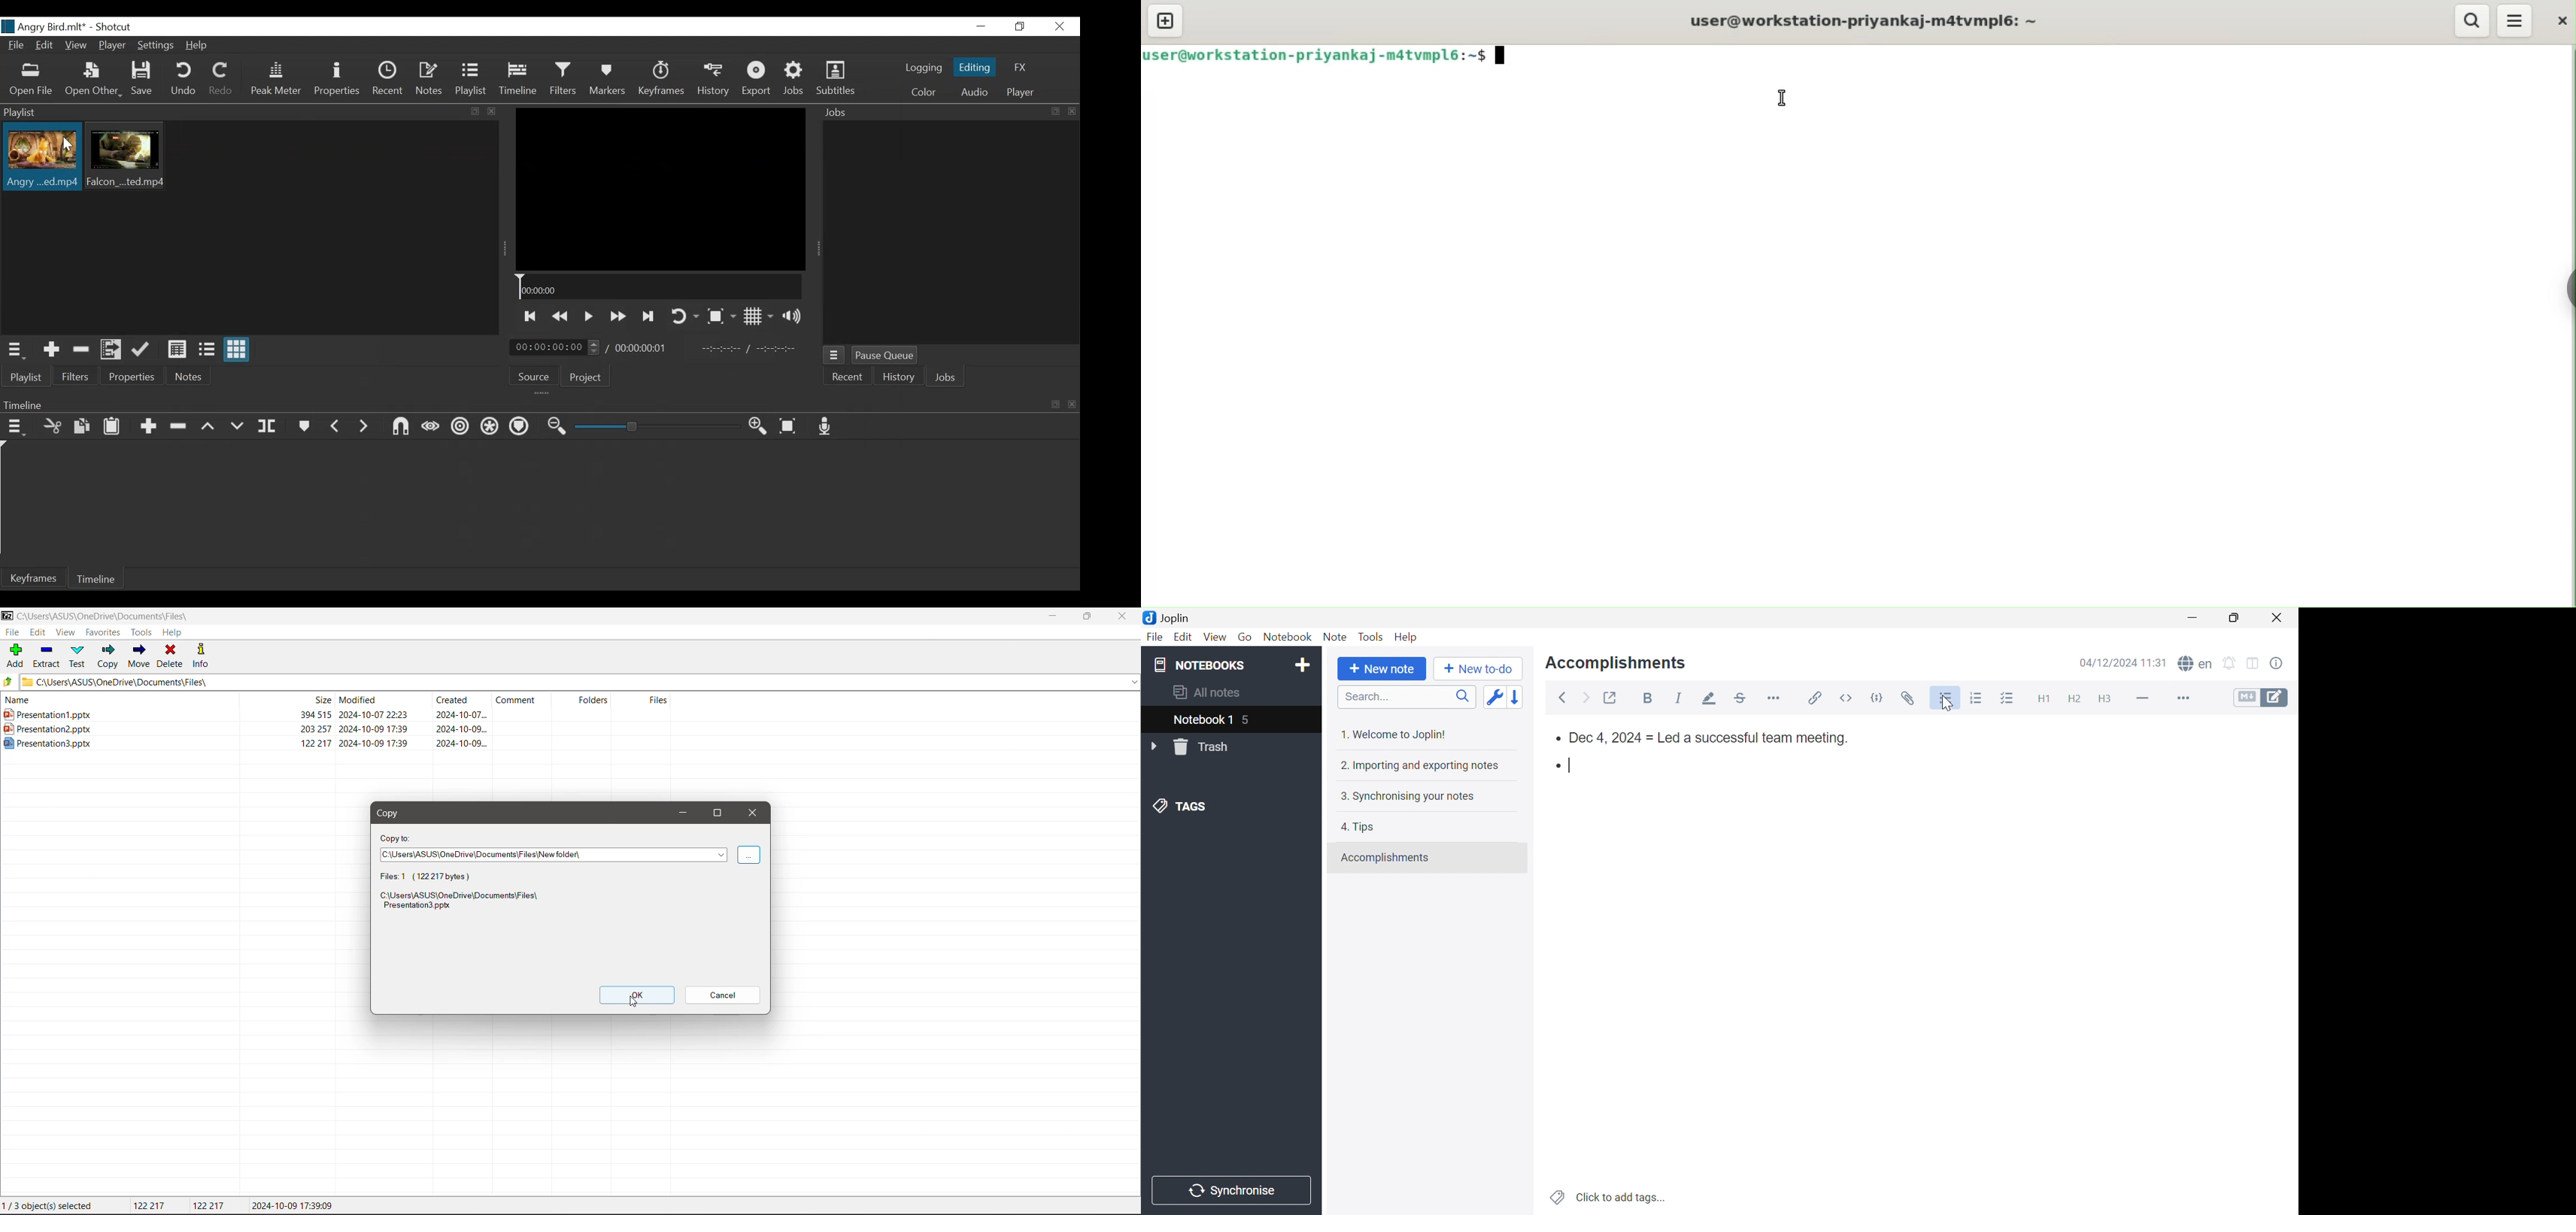 This screenshot has width=2576, height=1232. Describe the element at coordinates (337, 80) in the screenshot. I see `Properties` at that location.